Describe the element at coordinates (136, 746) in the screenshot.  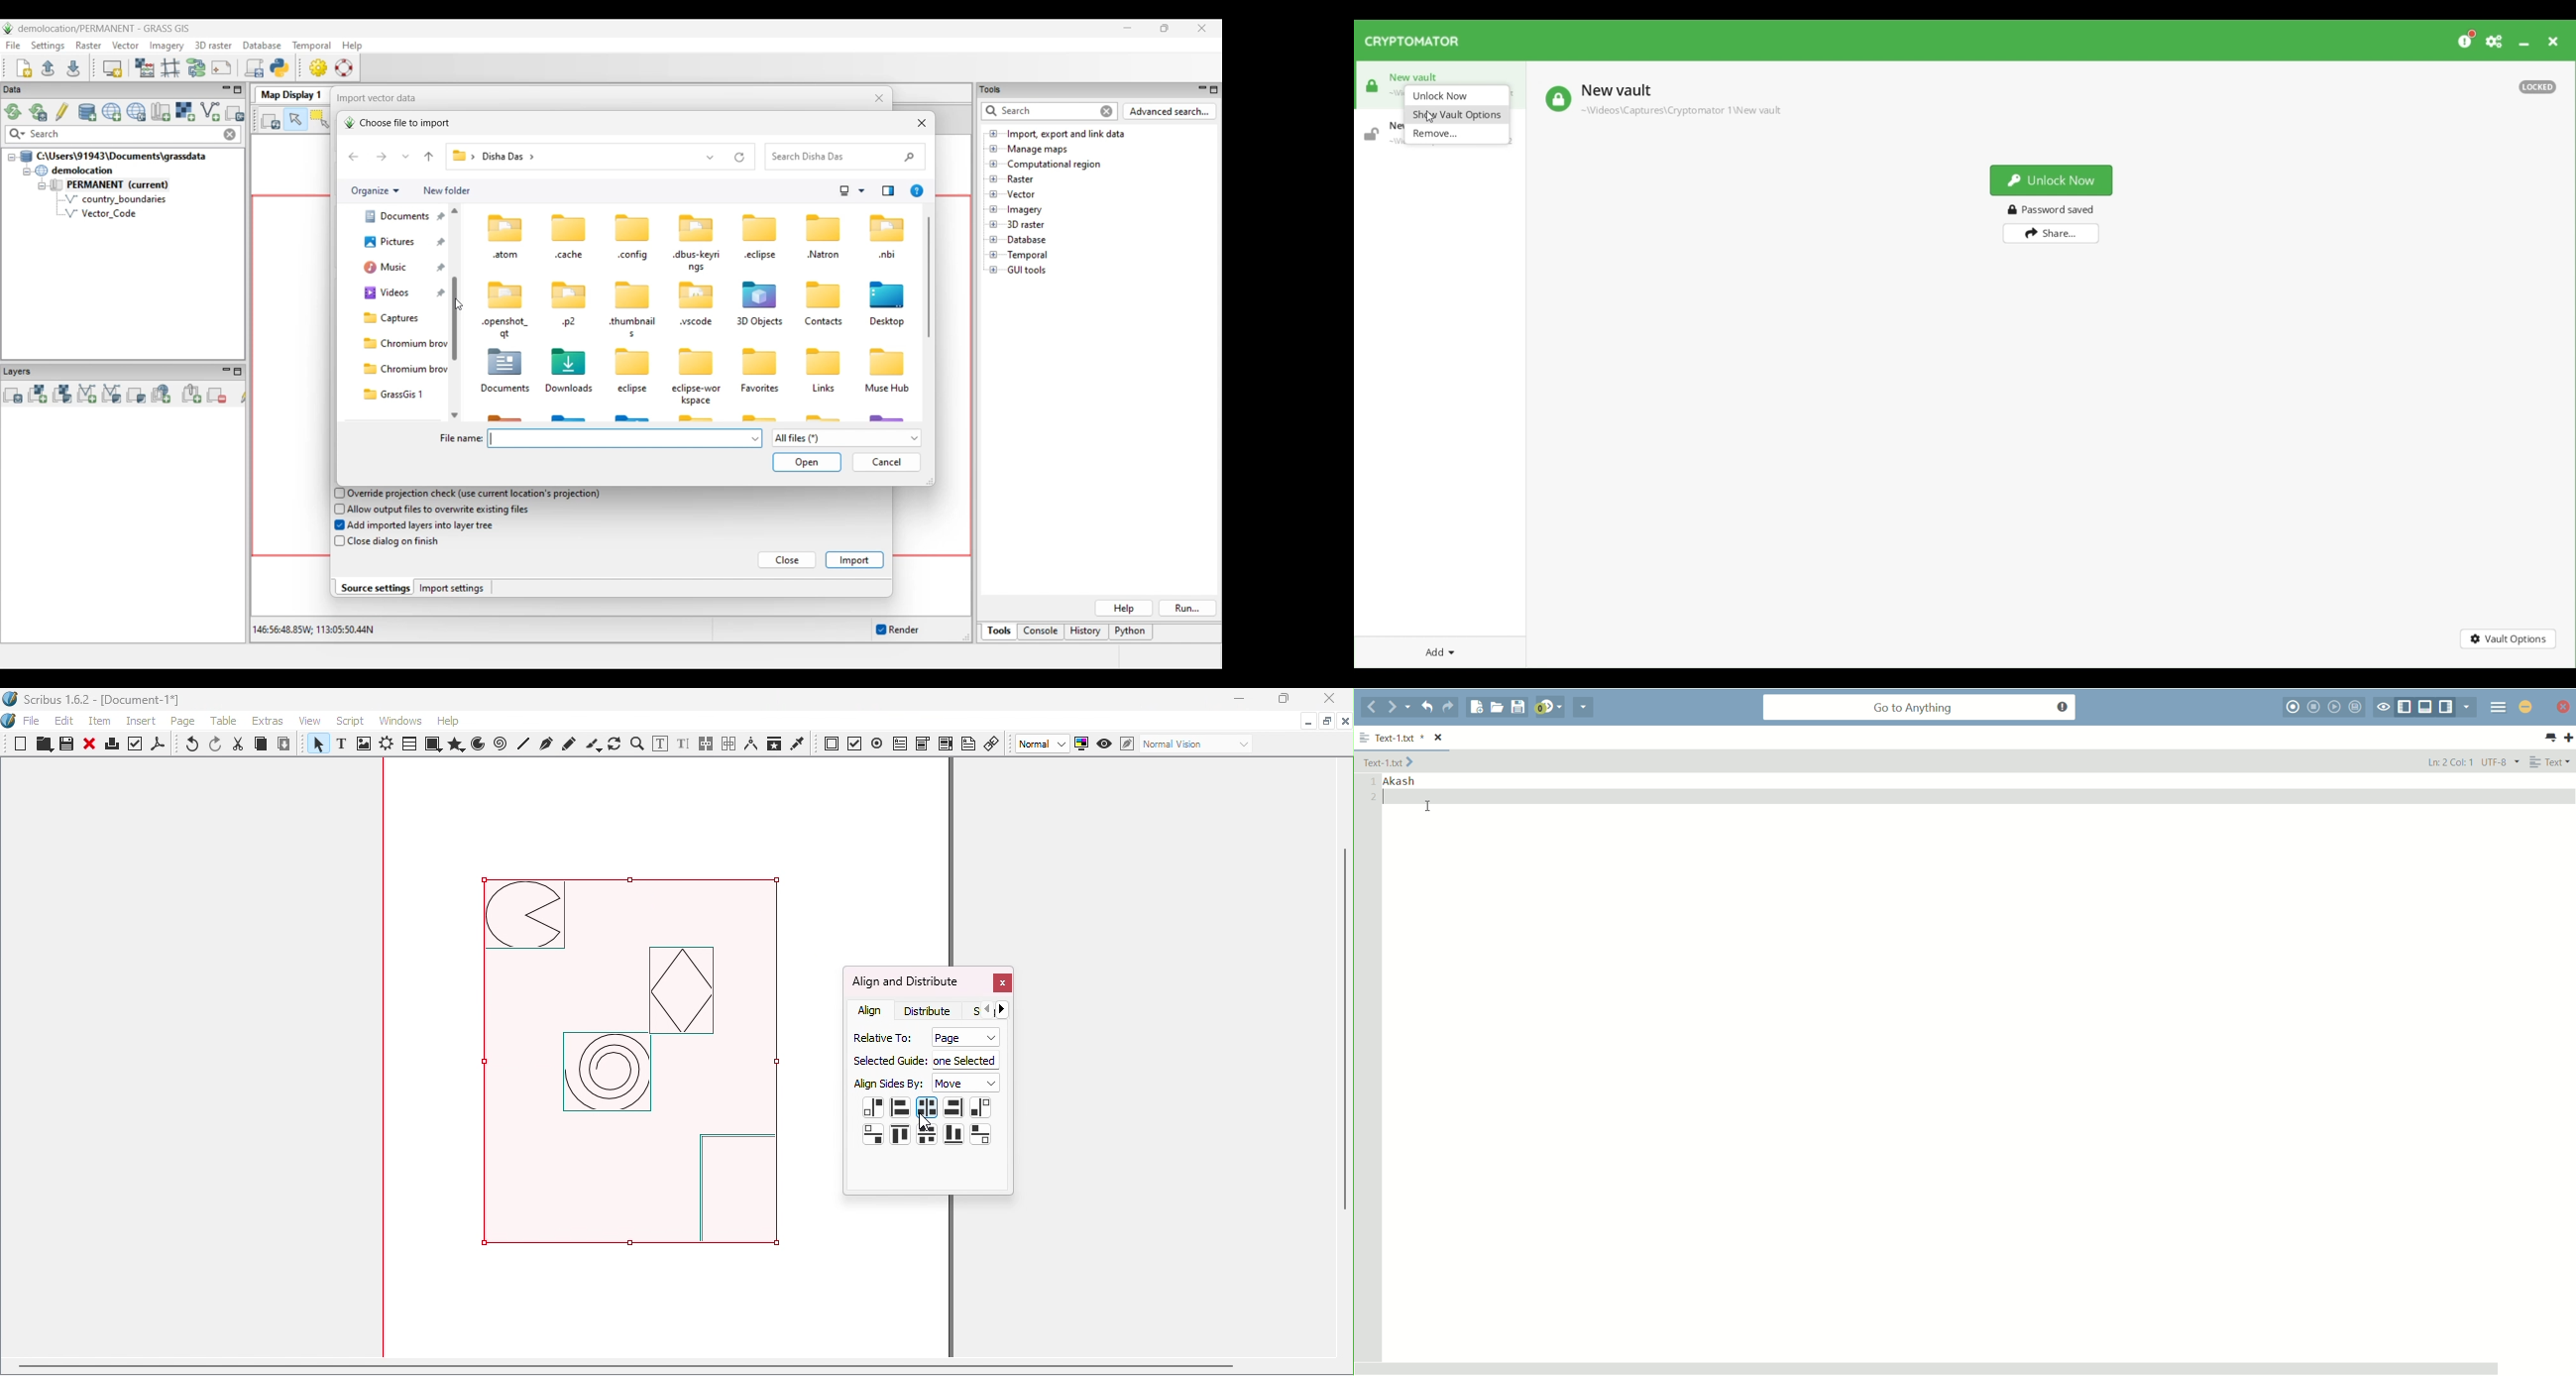
I see `Preflight verifier` at that location.